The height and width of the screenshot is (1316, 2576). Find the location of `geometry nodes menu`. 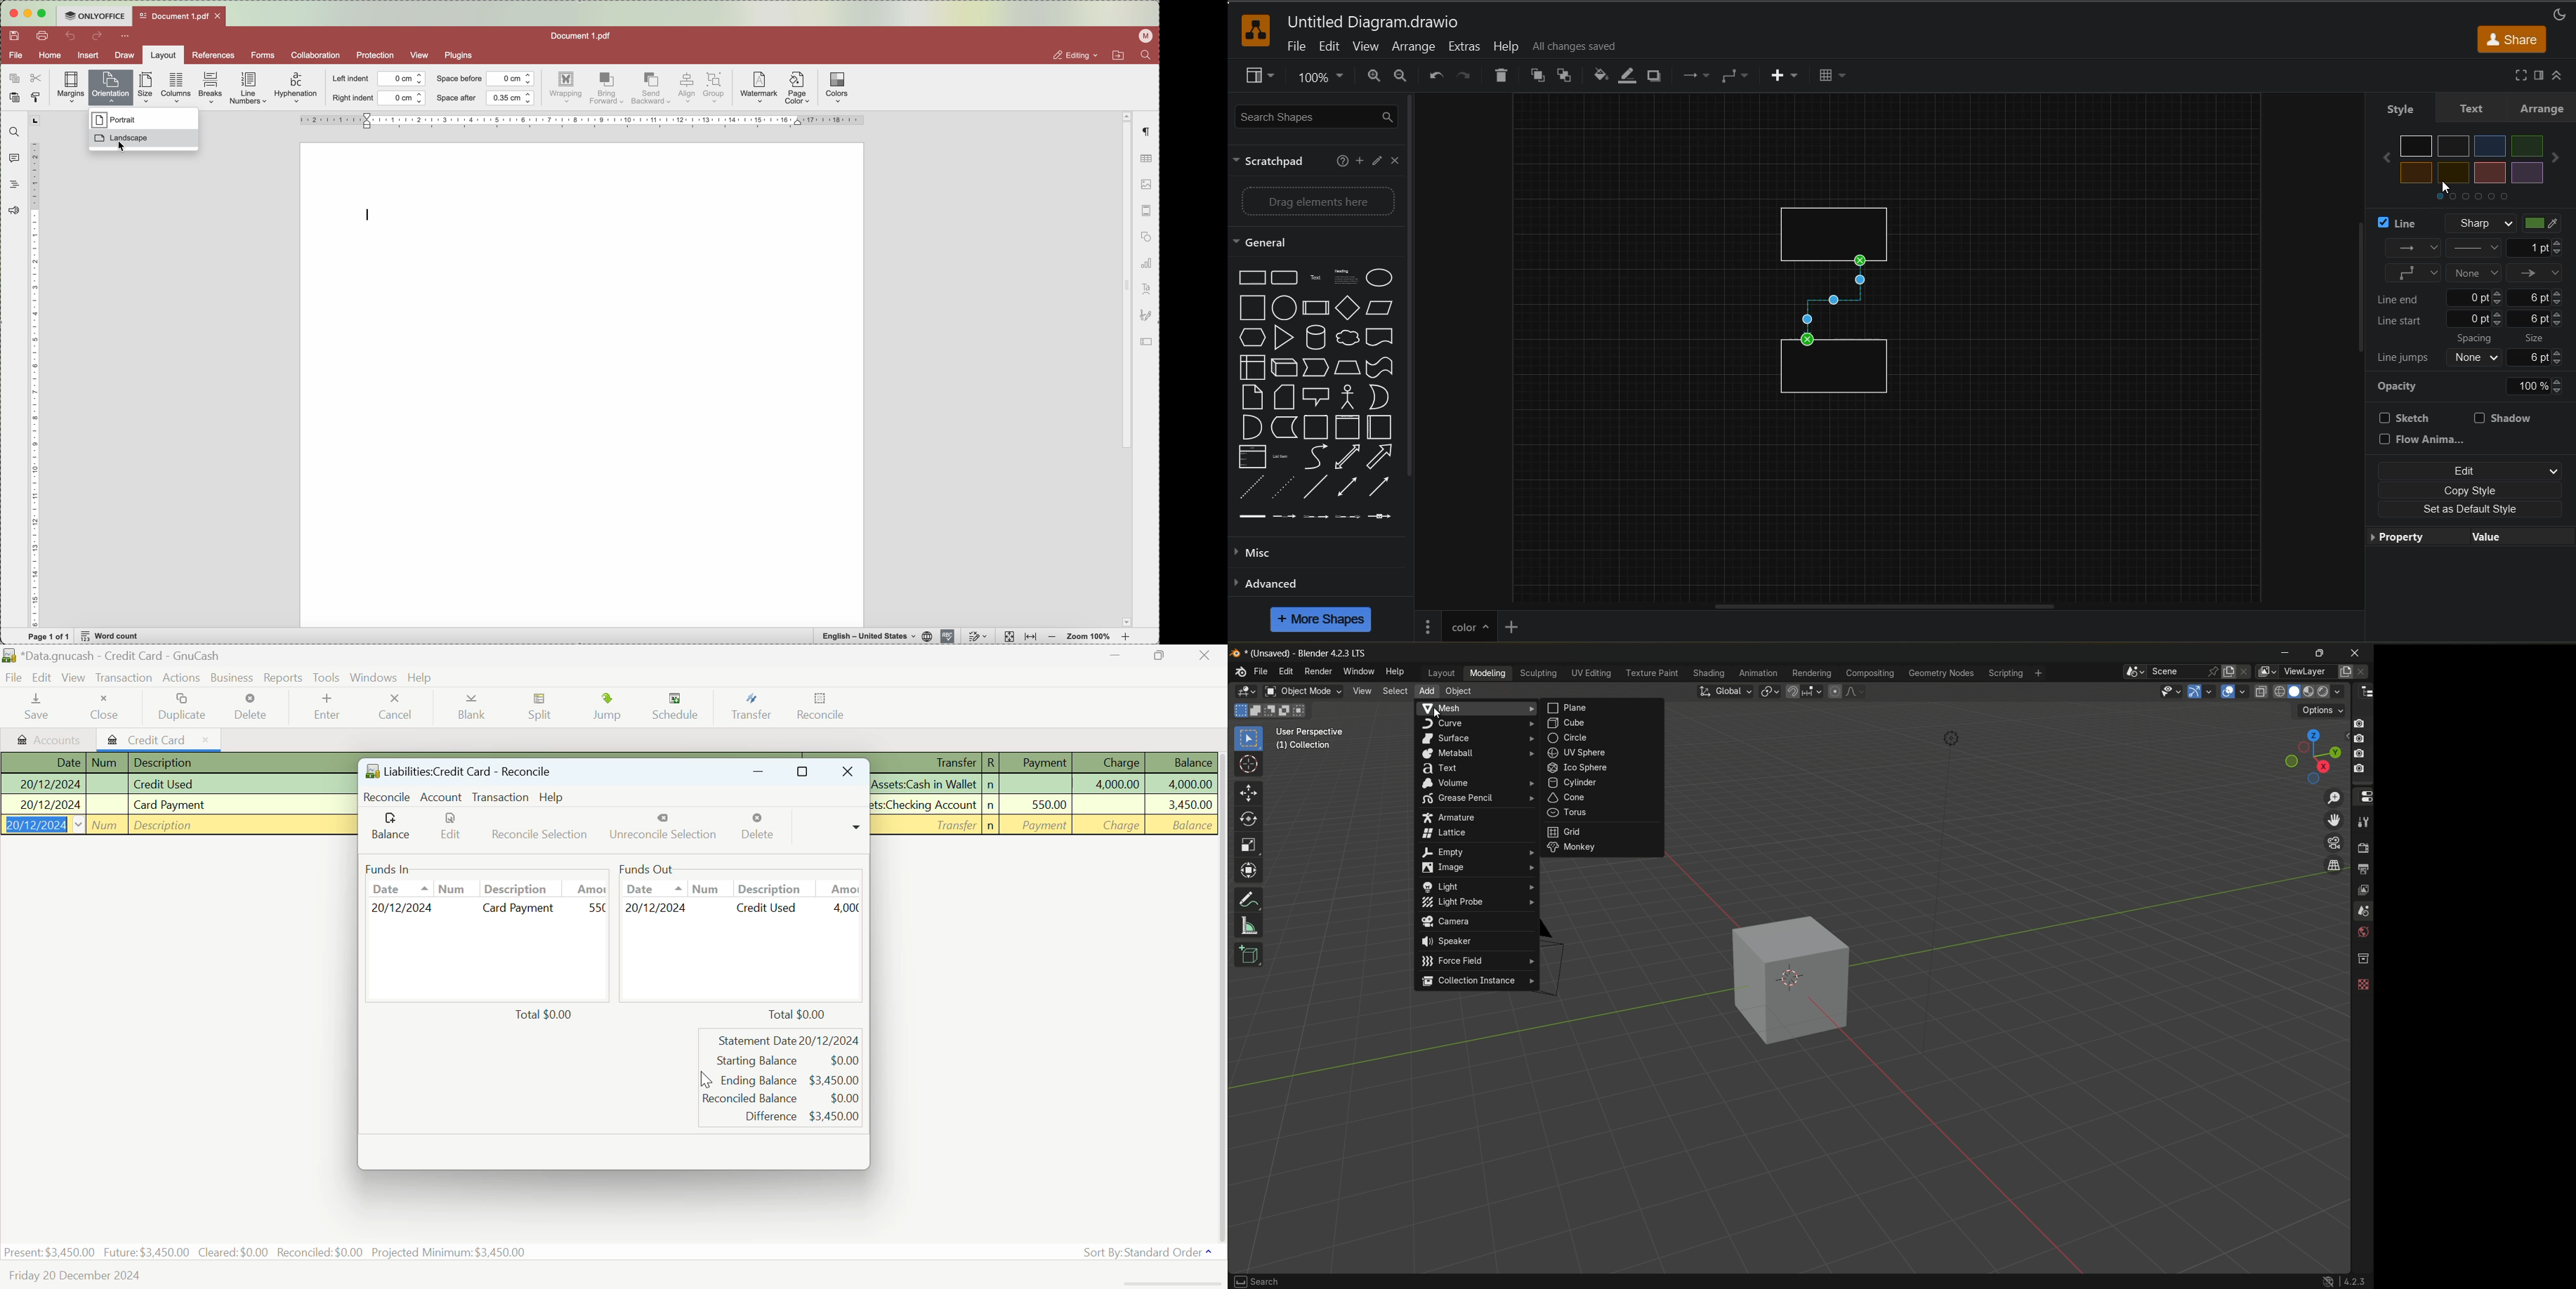

geometry nodes menu is located at coordinates (1942, 673).